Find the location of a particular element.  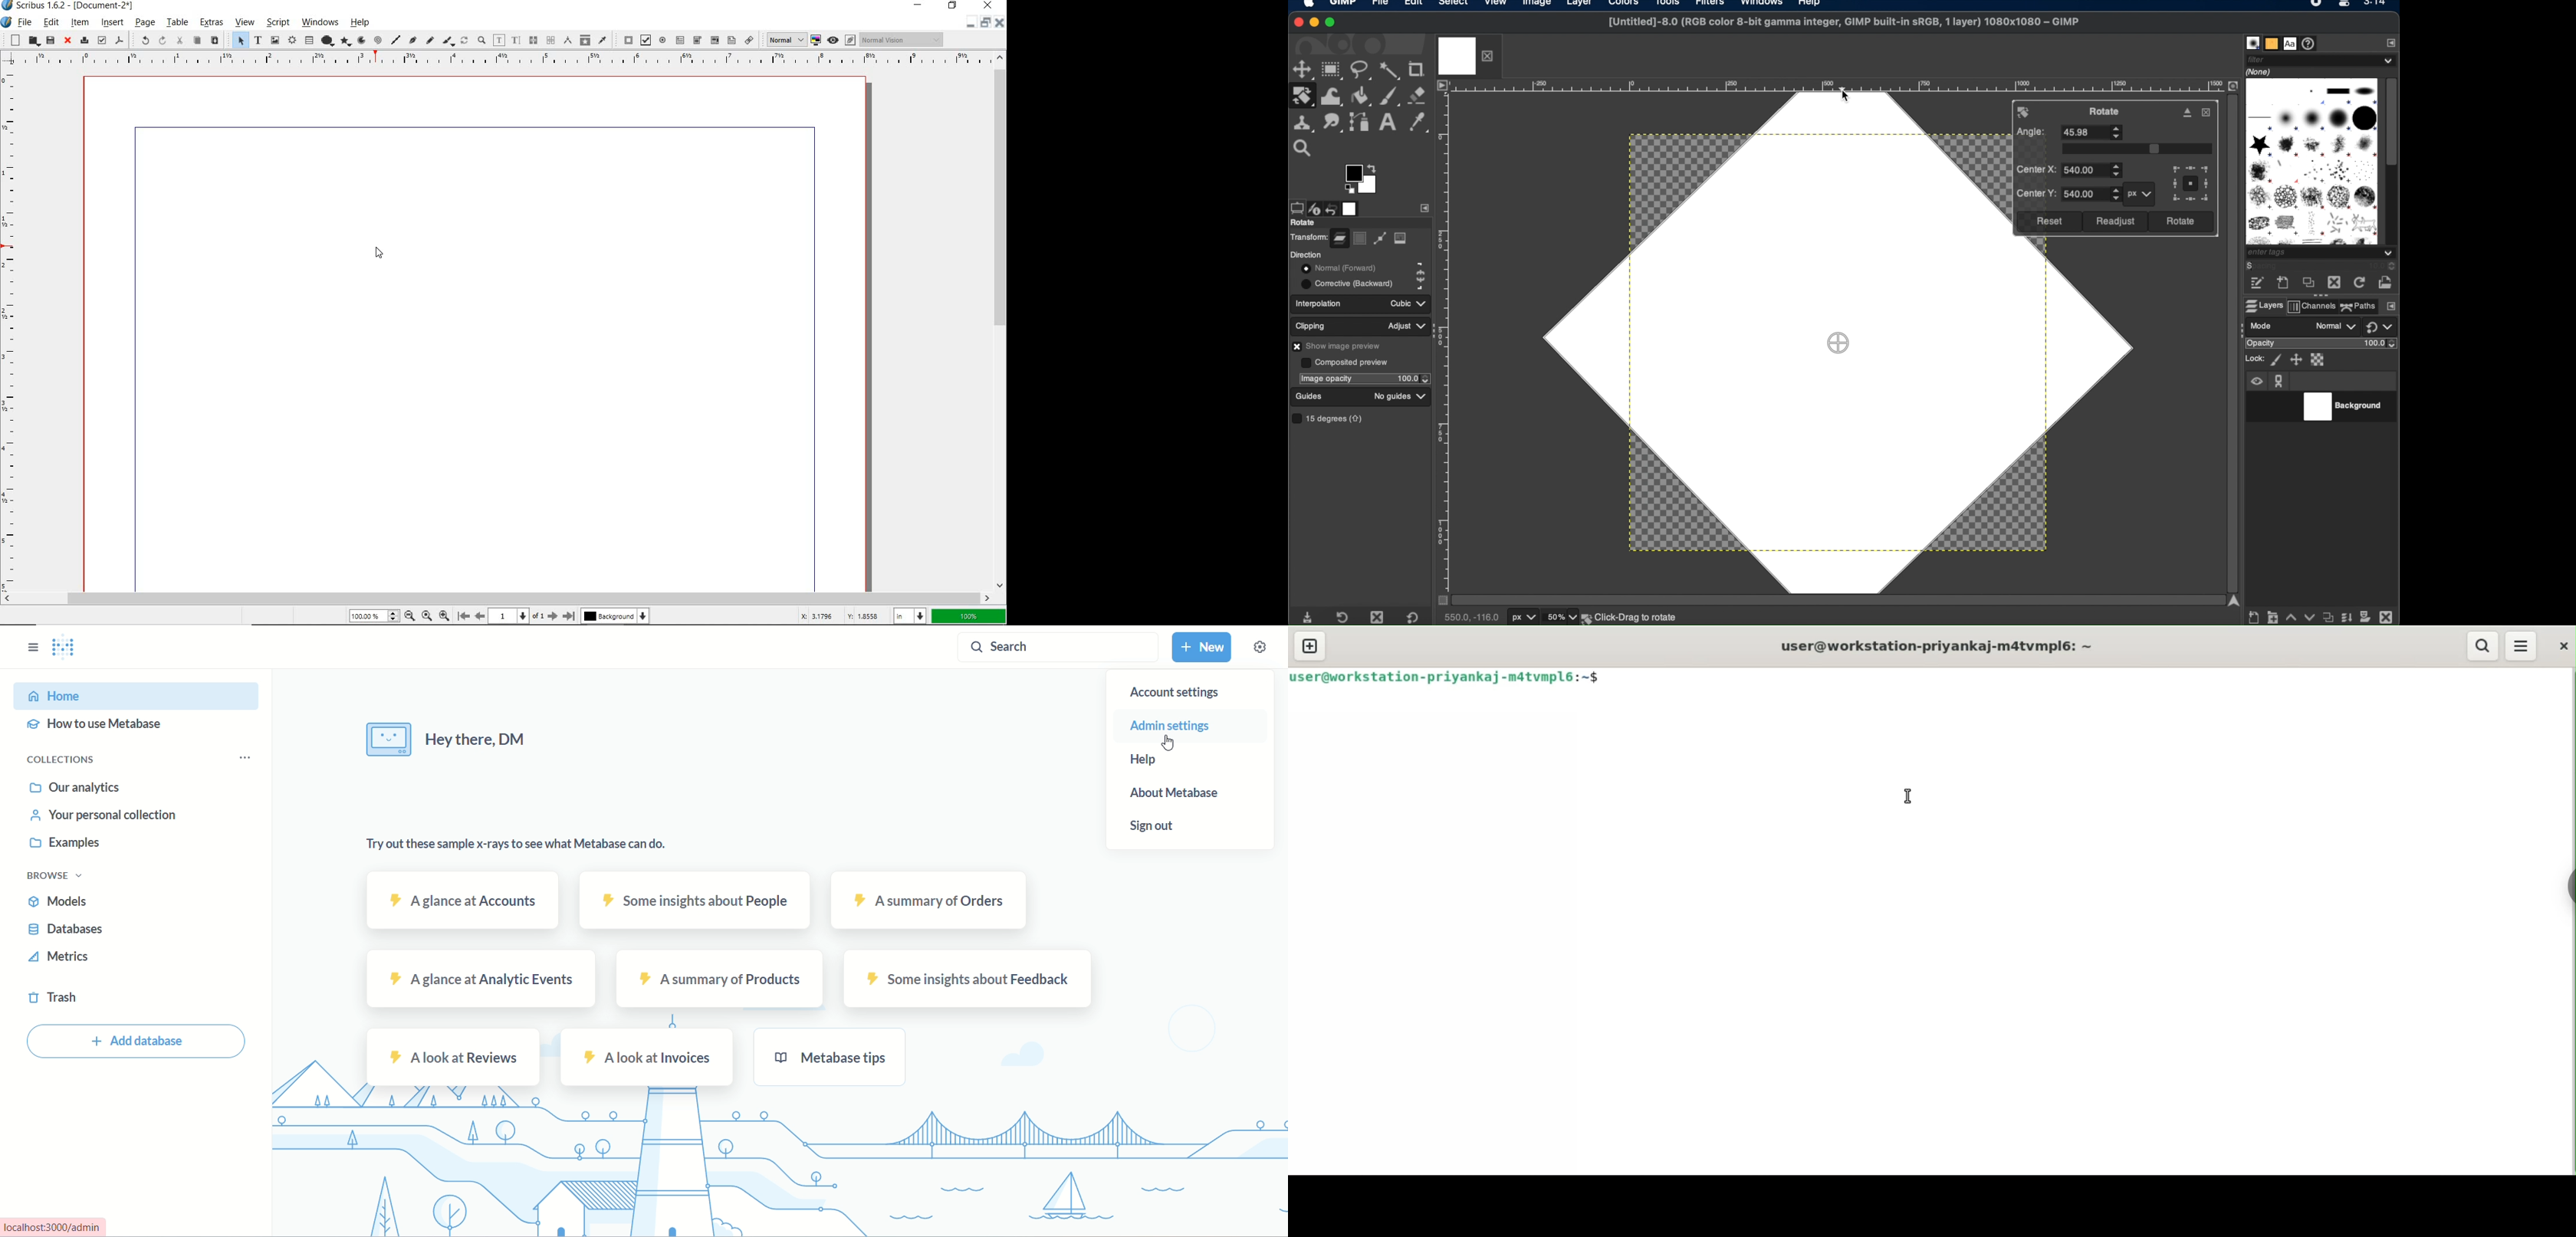

metabase tips is located at coordinates (831, 1059).